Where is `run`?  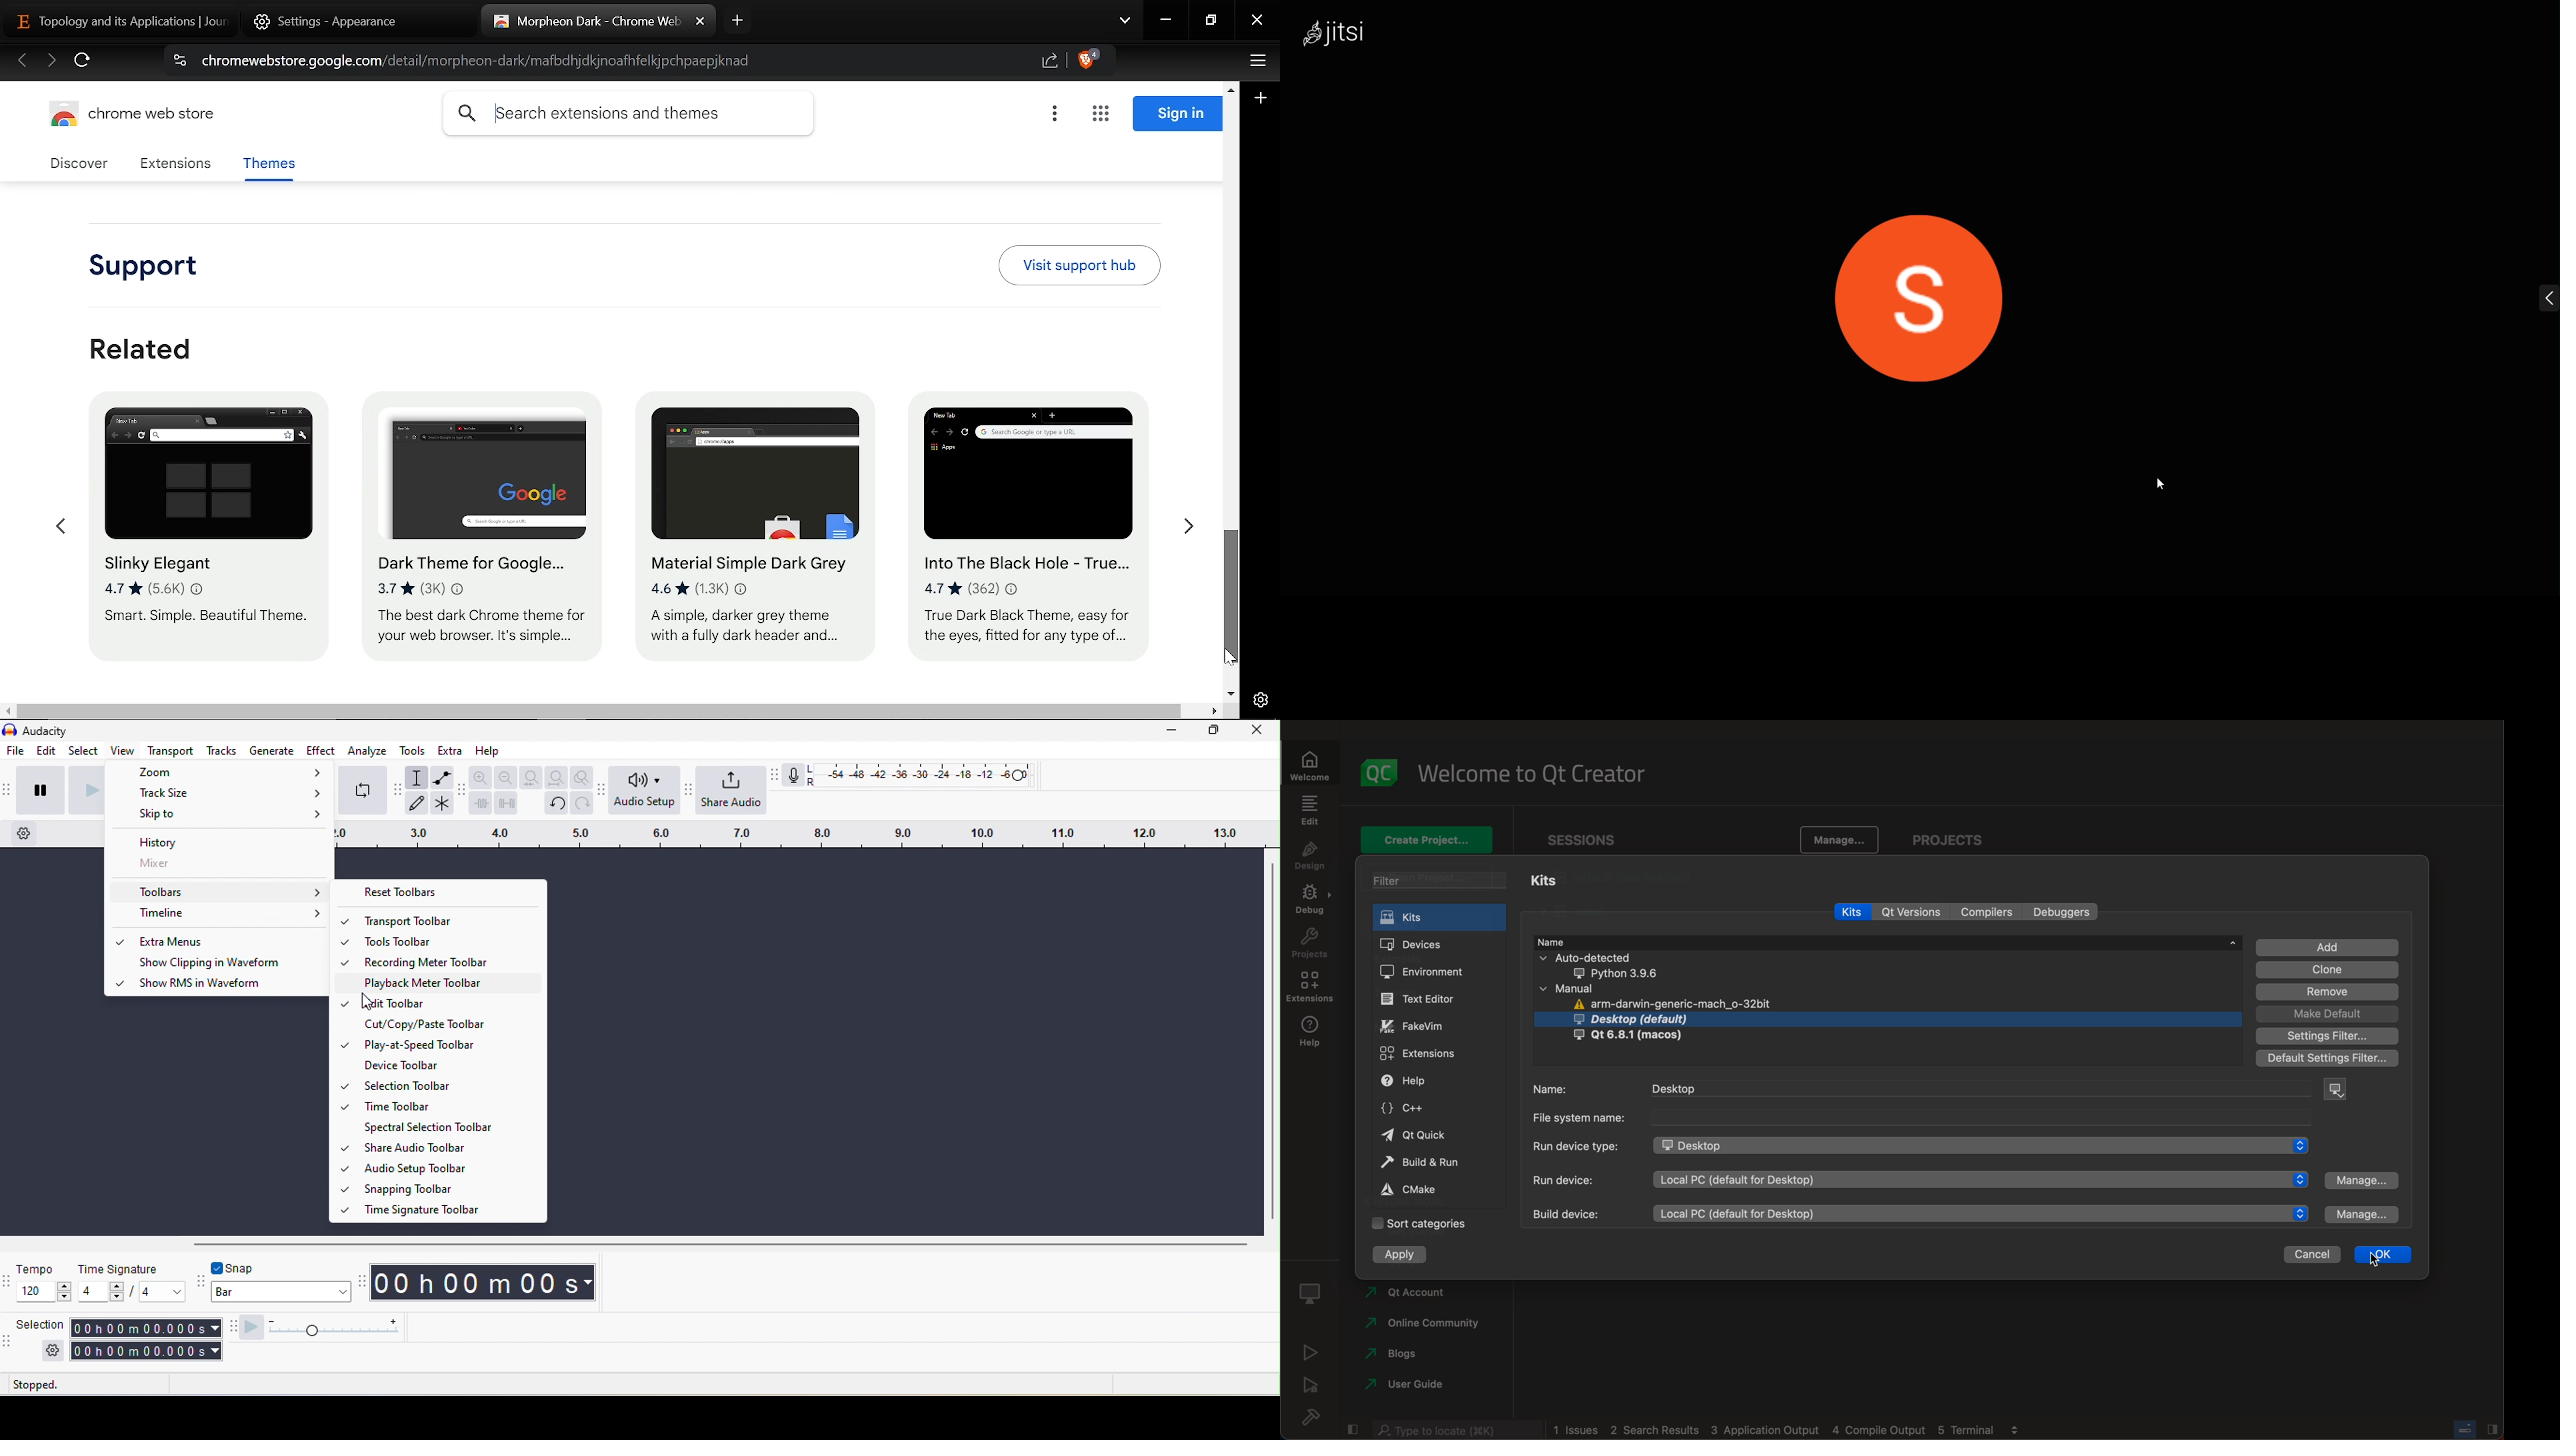 run is located at coordinates (1312, 1350).